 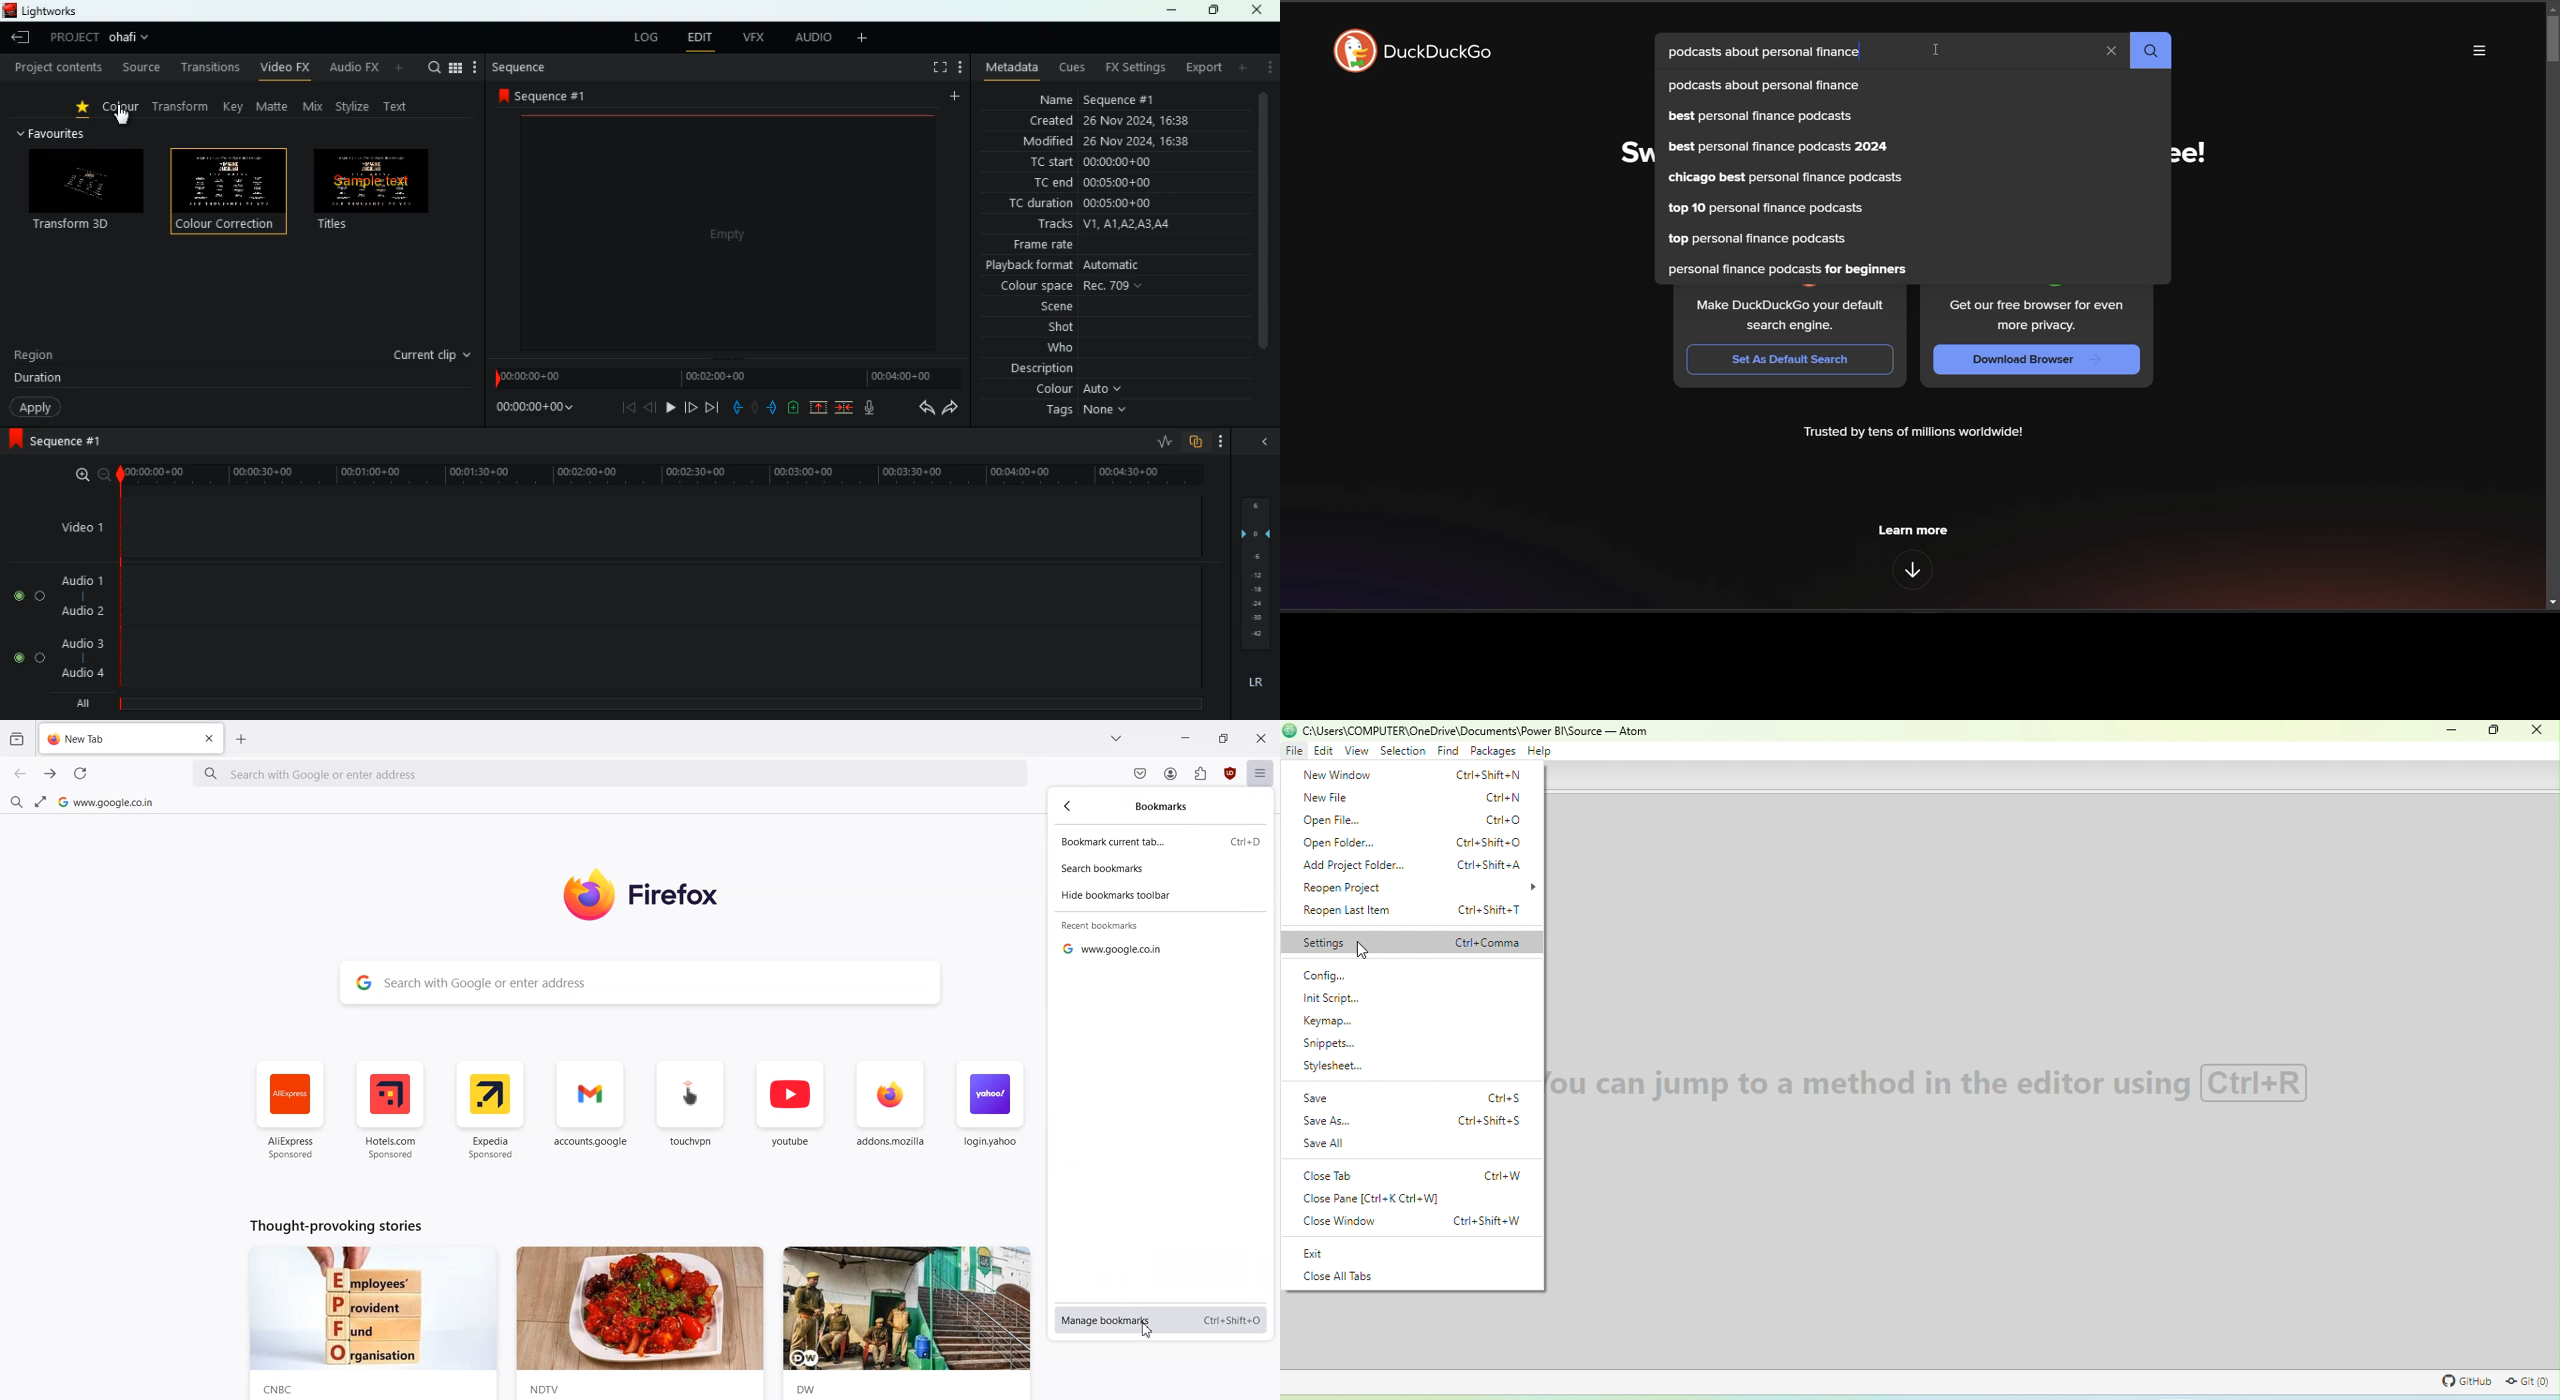 I want to click on Save to pocket, so click(x=1140, y=775).